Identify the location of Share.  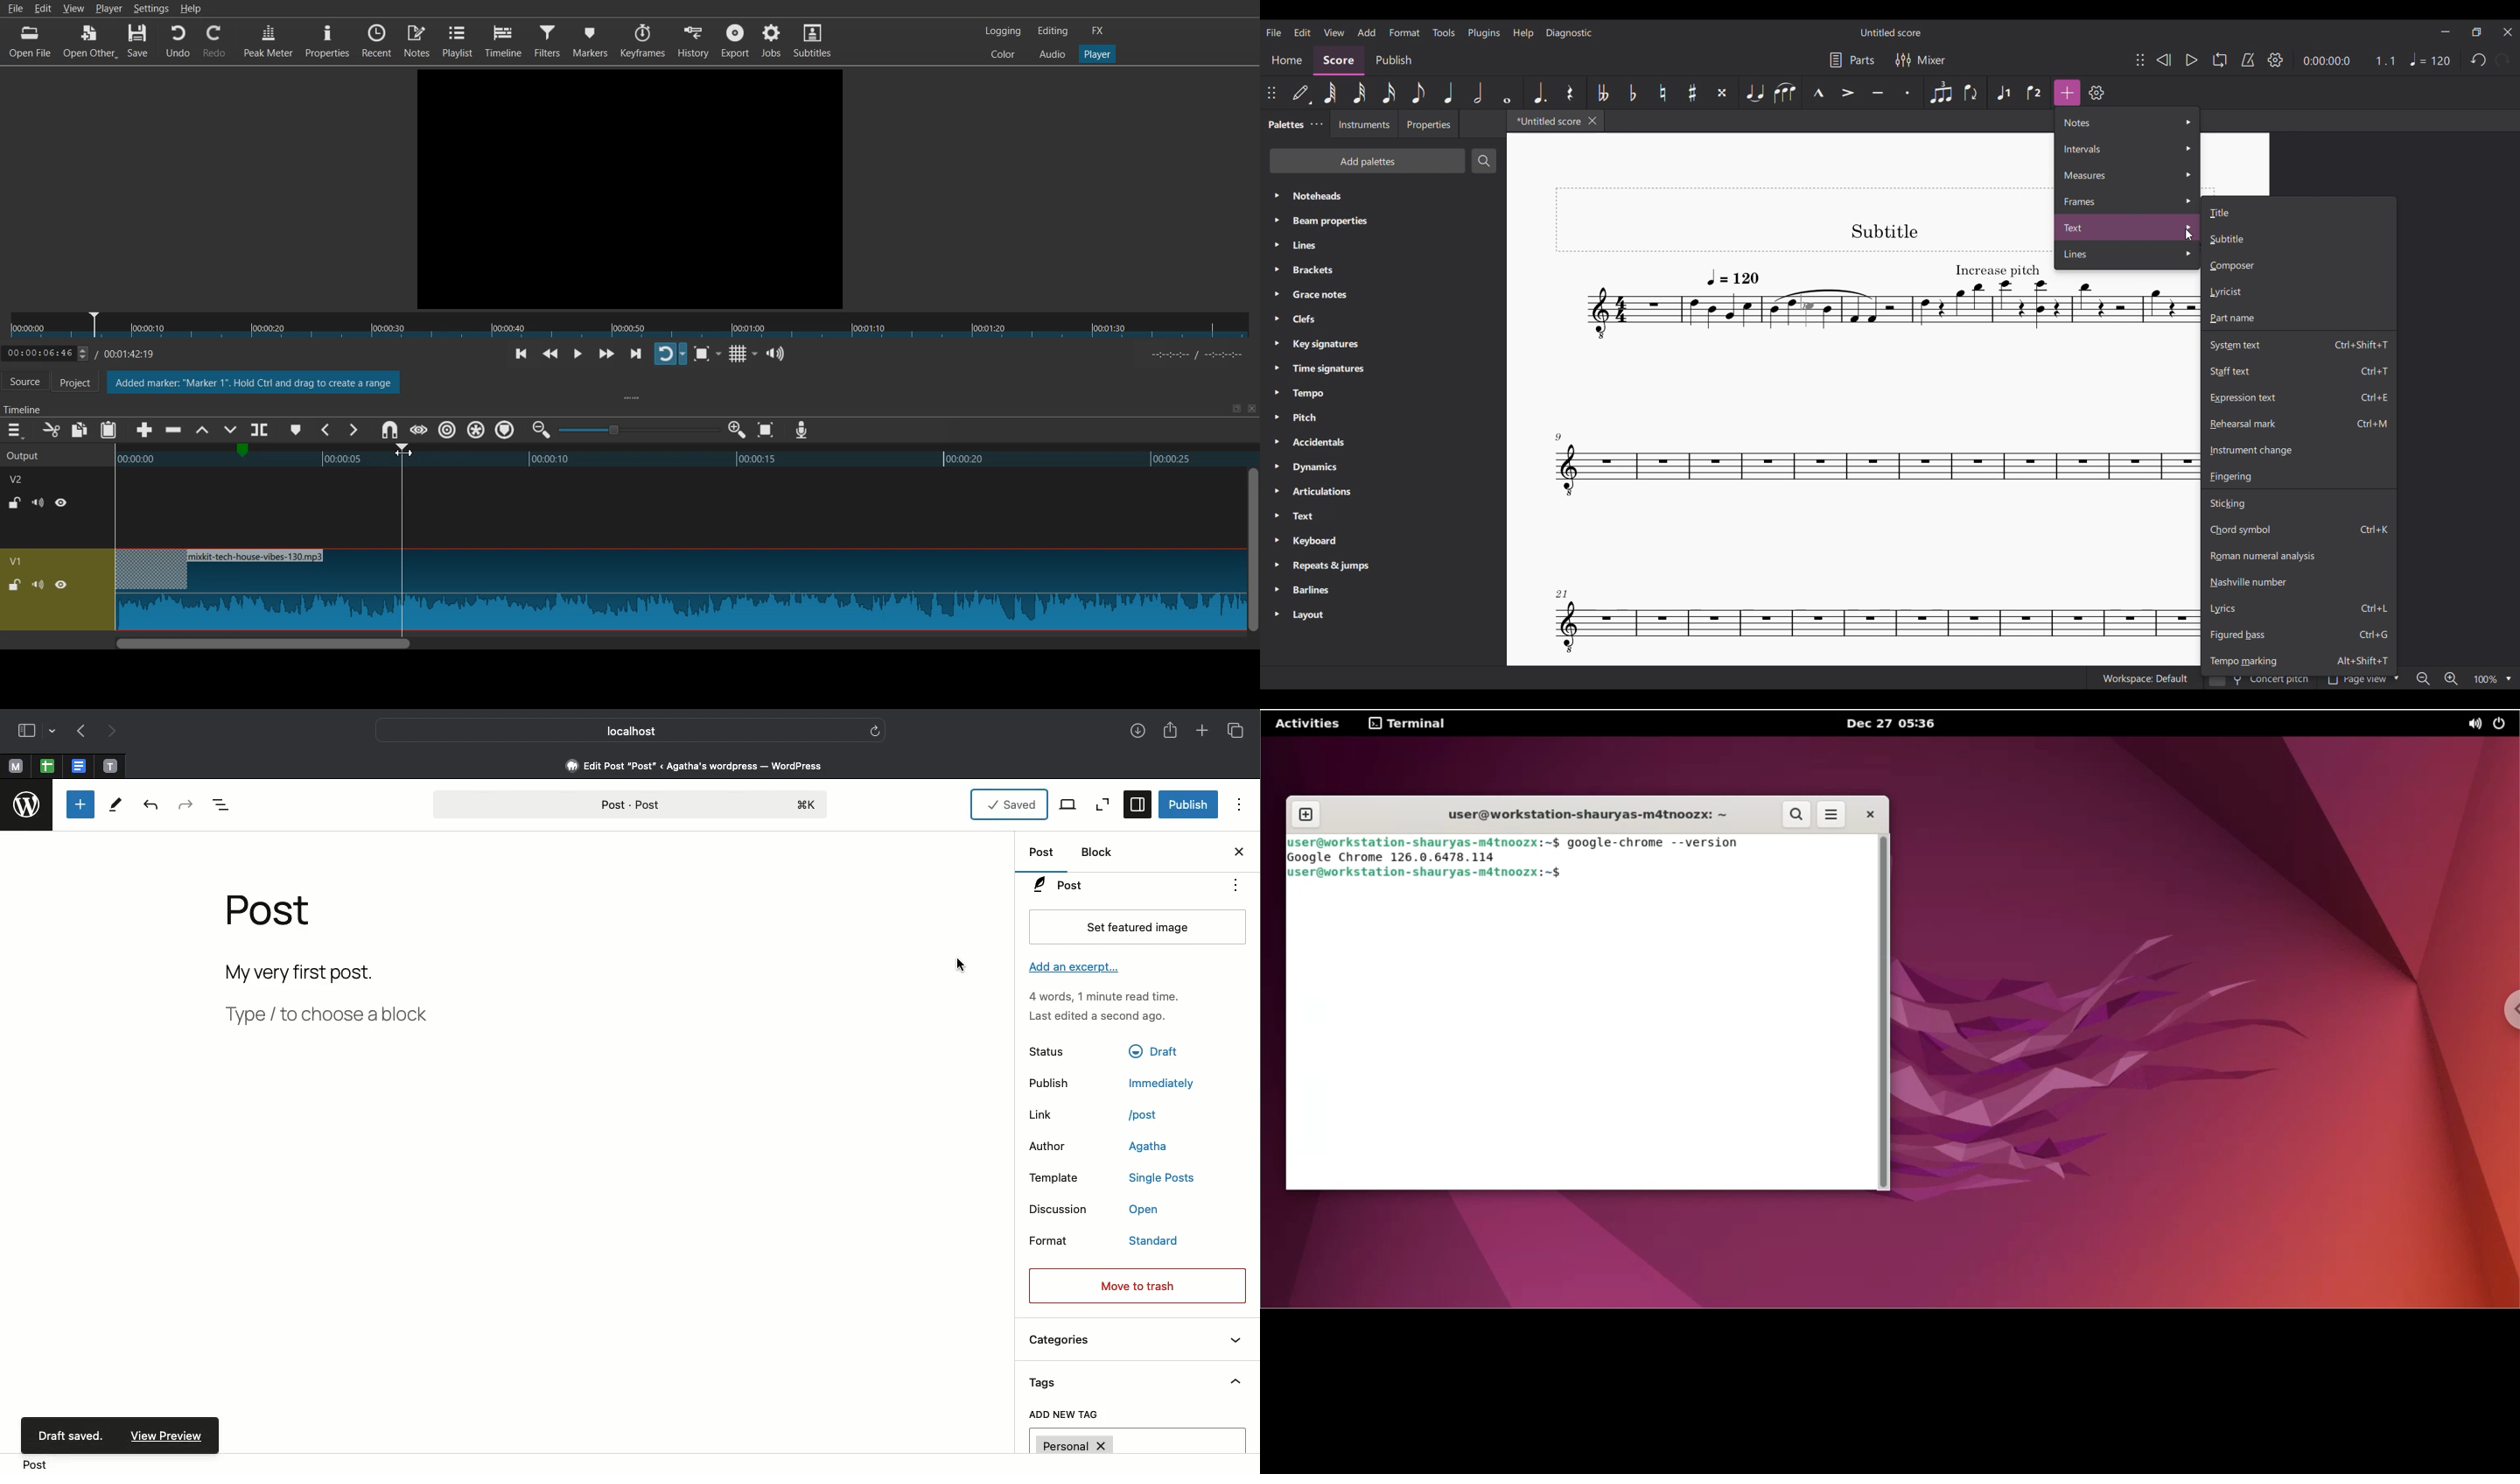
(1170, 732).